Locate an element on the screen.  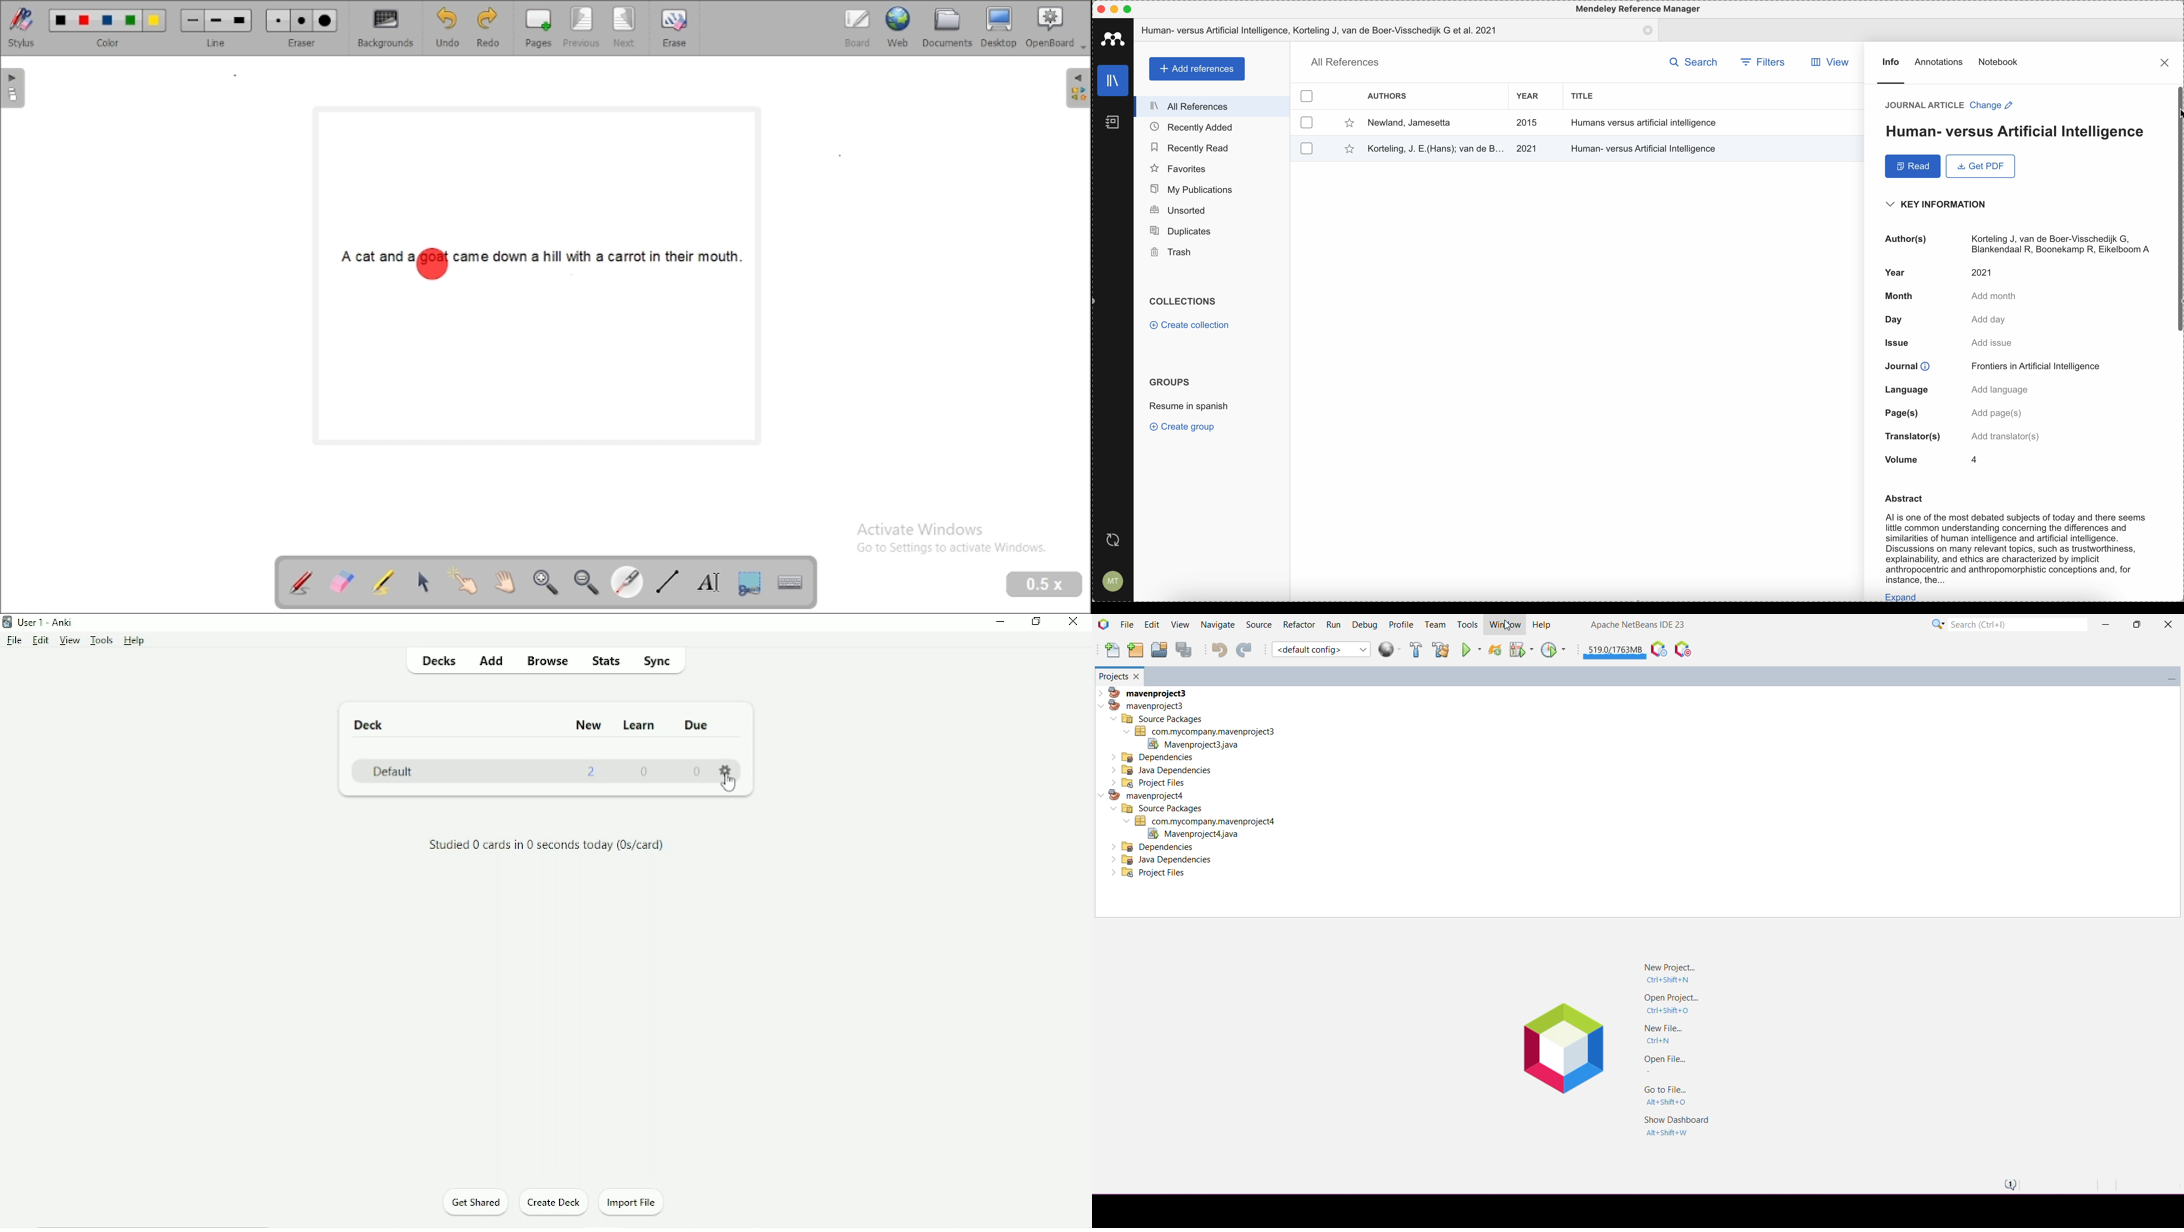
line is located at coordinates (216, 29).